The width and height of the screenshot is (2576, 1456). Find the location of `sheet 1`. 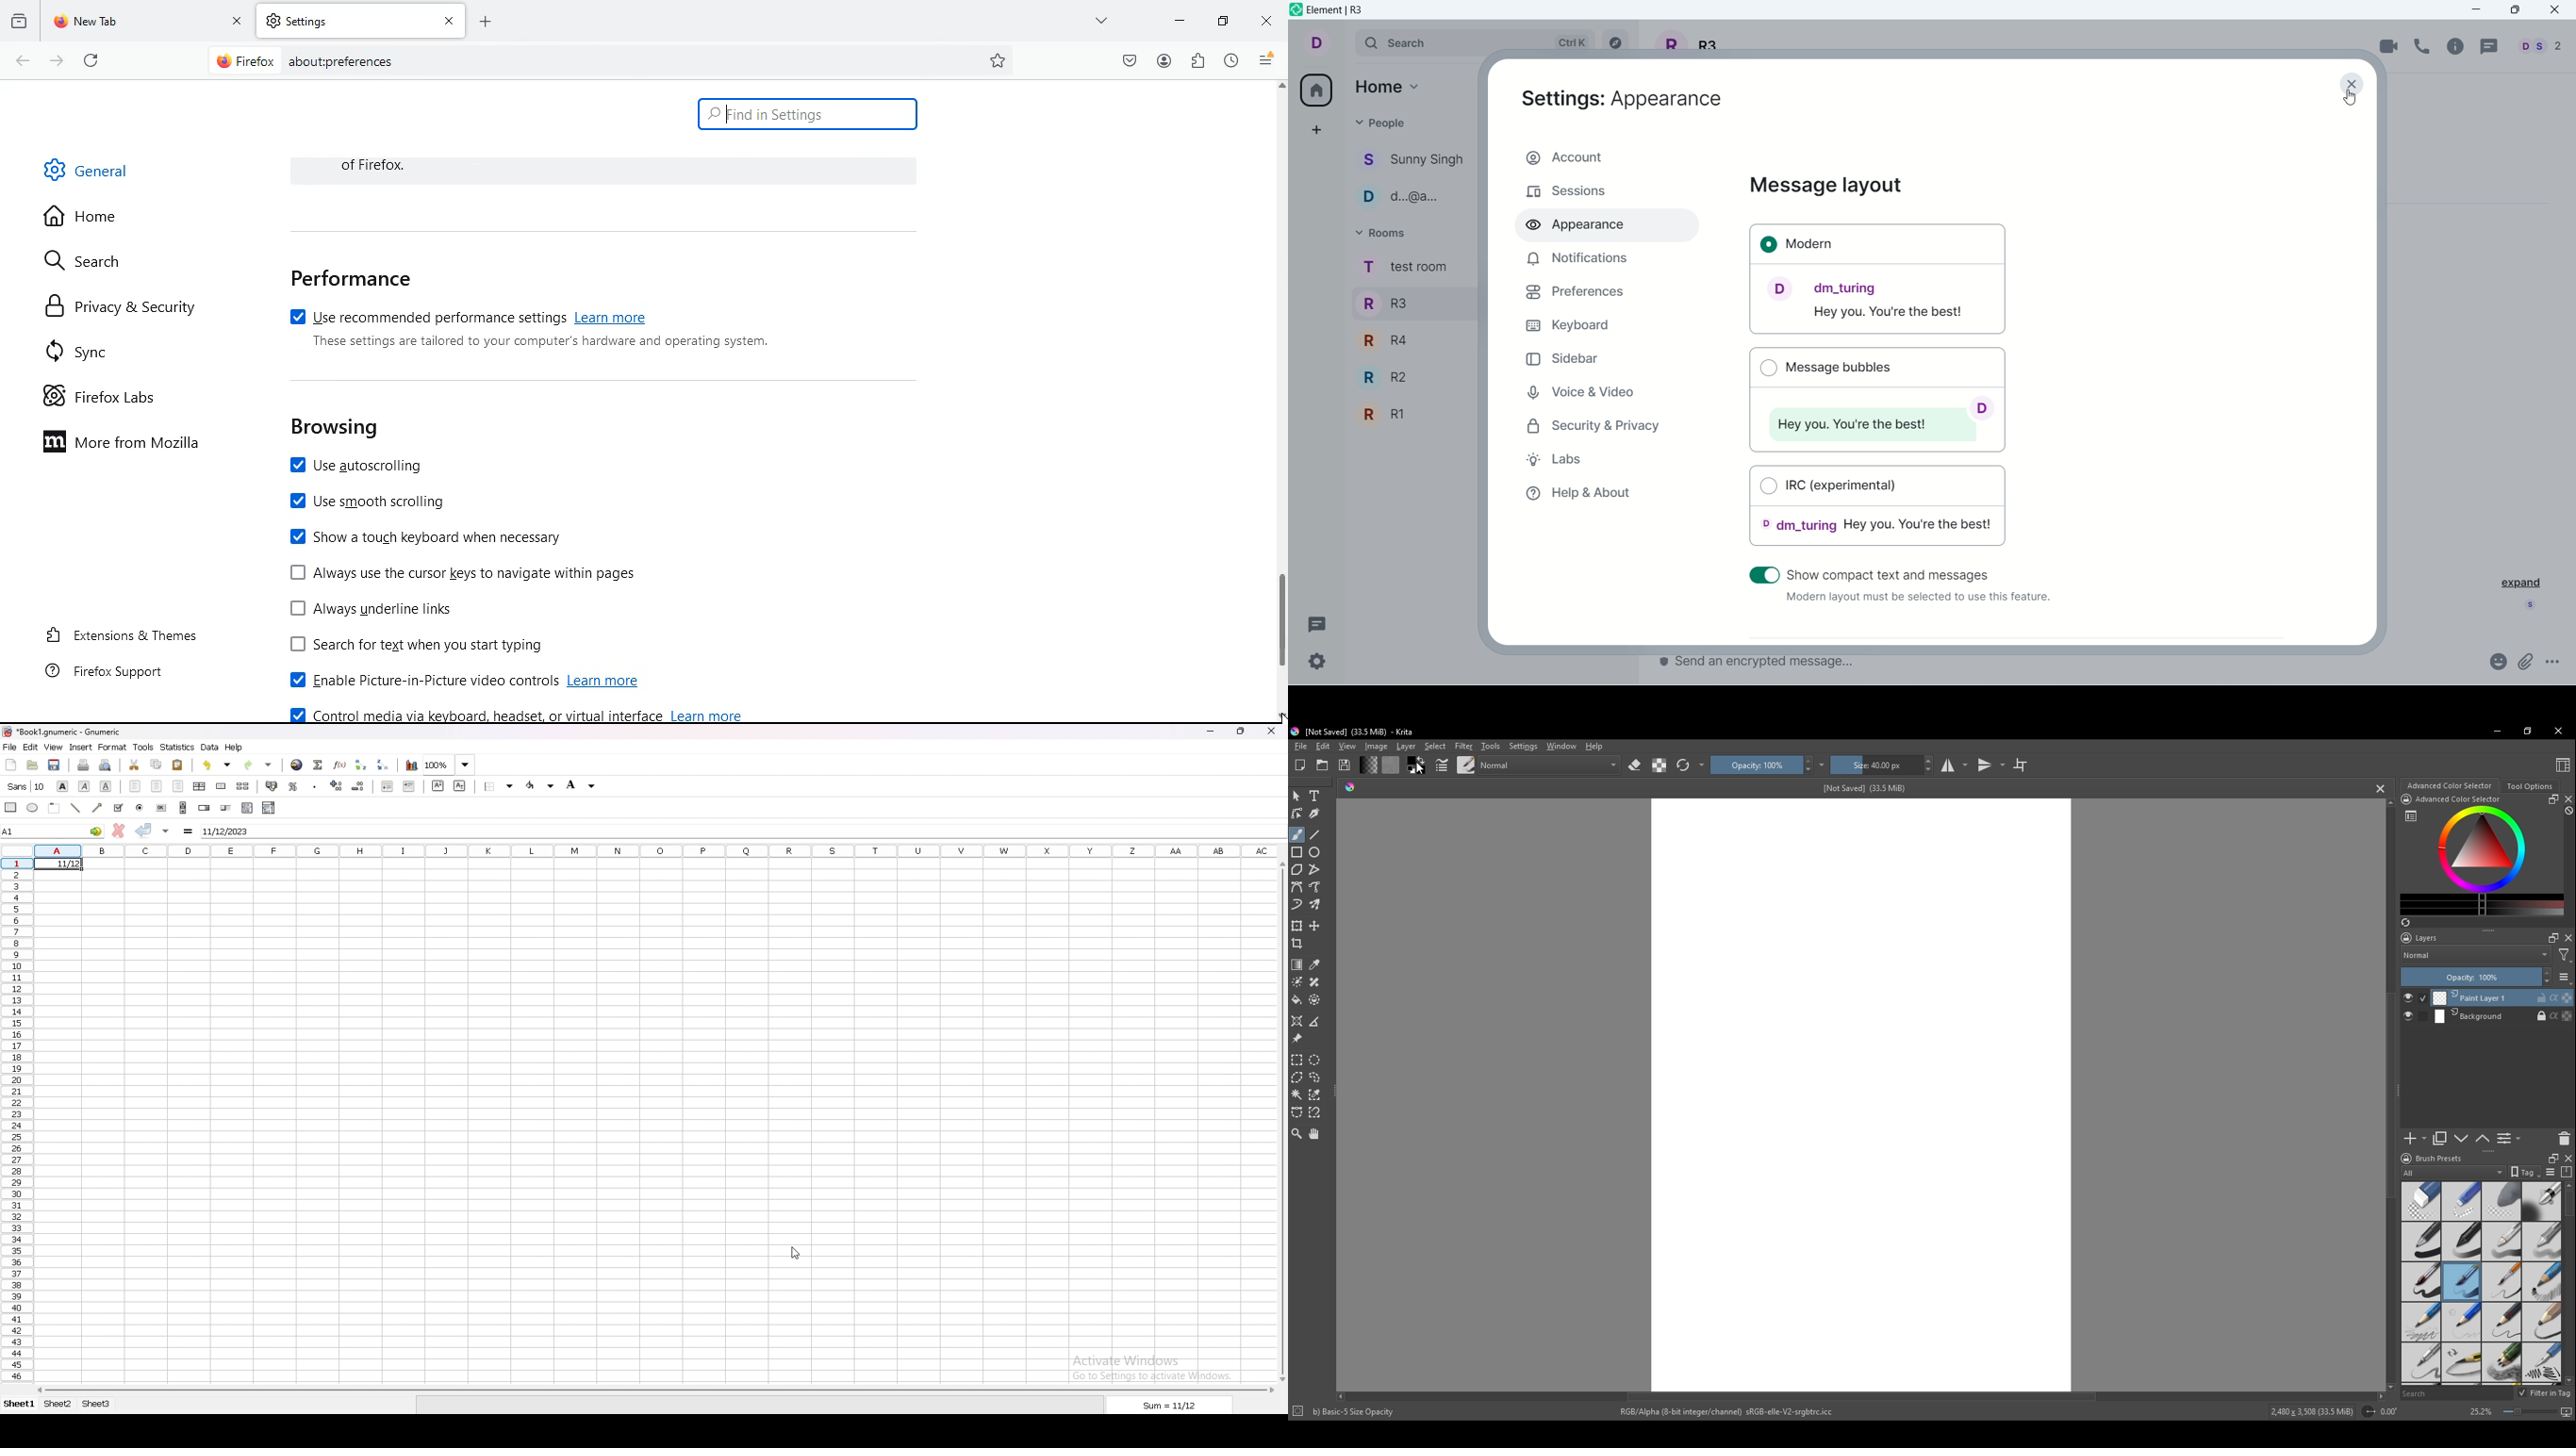

sheet 1 is located at coordinates (20, 1405).